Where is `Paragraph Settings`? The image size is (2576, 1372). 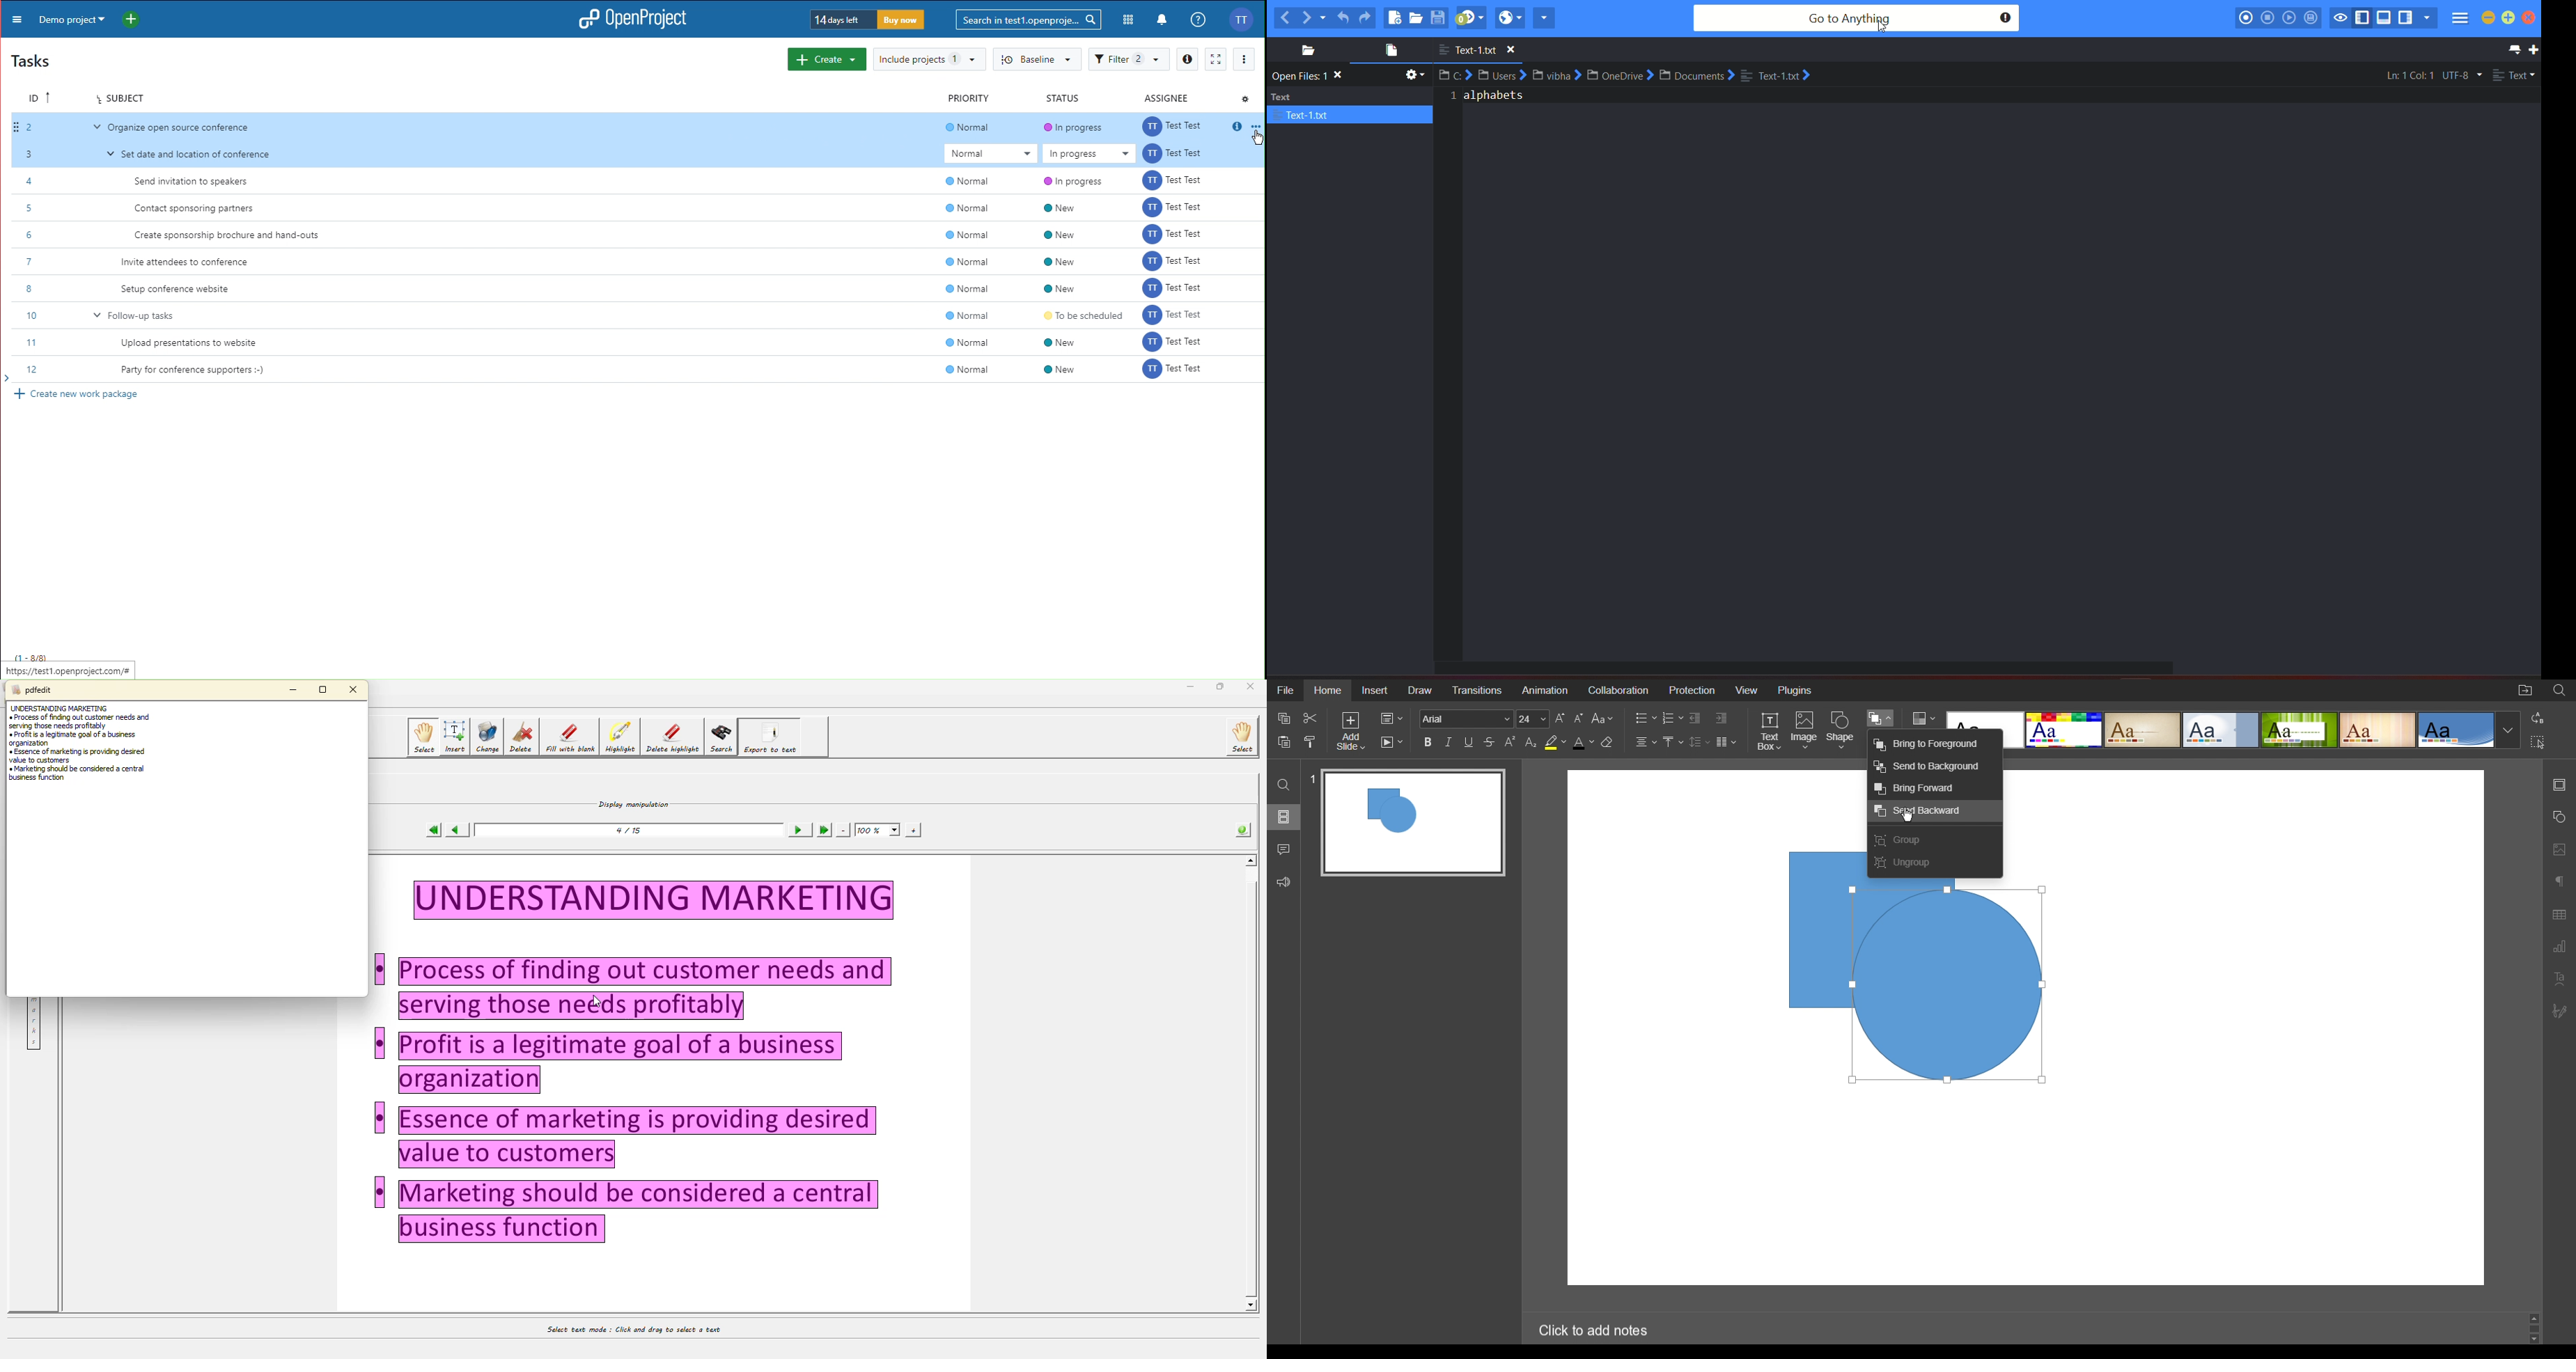 Paragraph Settings is located at coordinates (2559, 882).